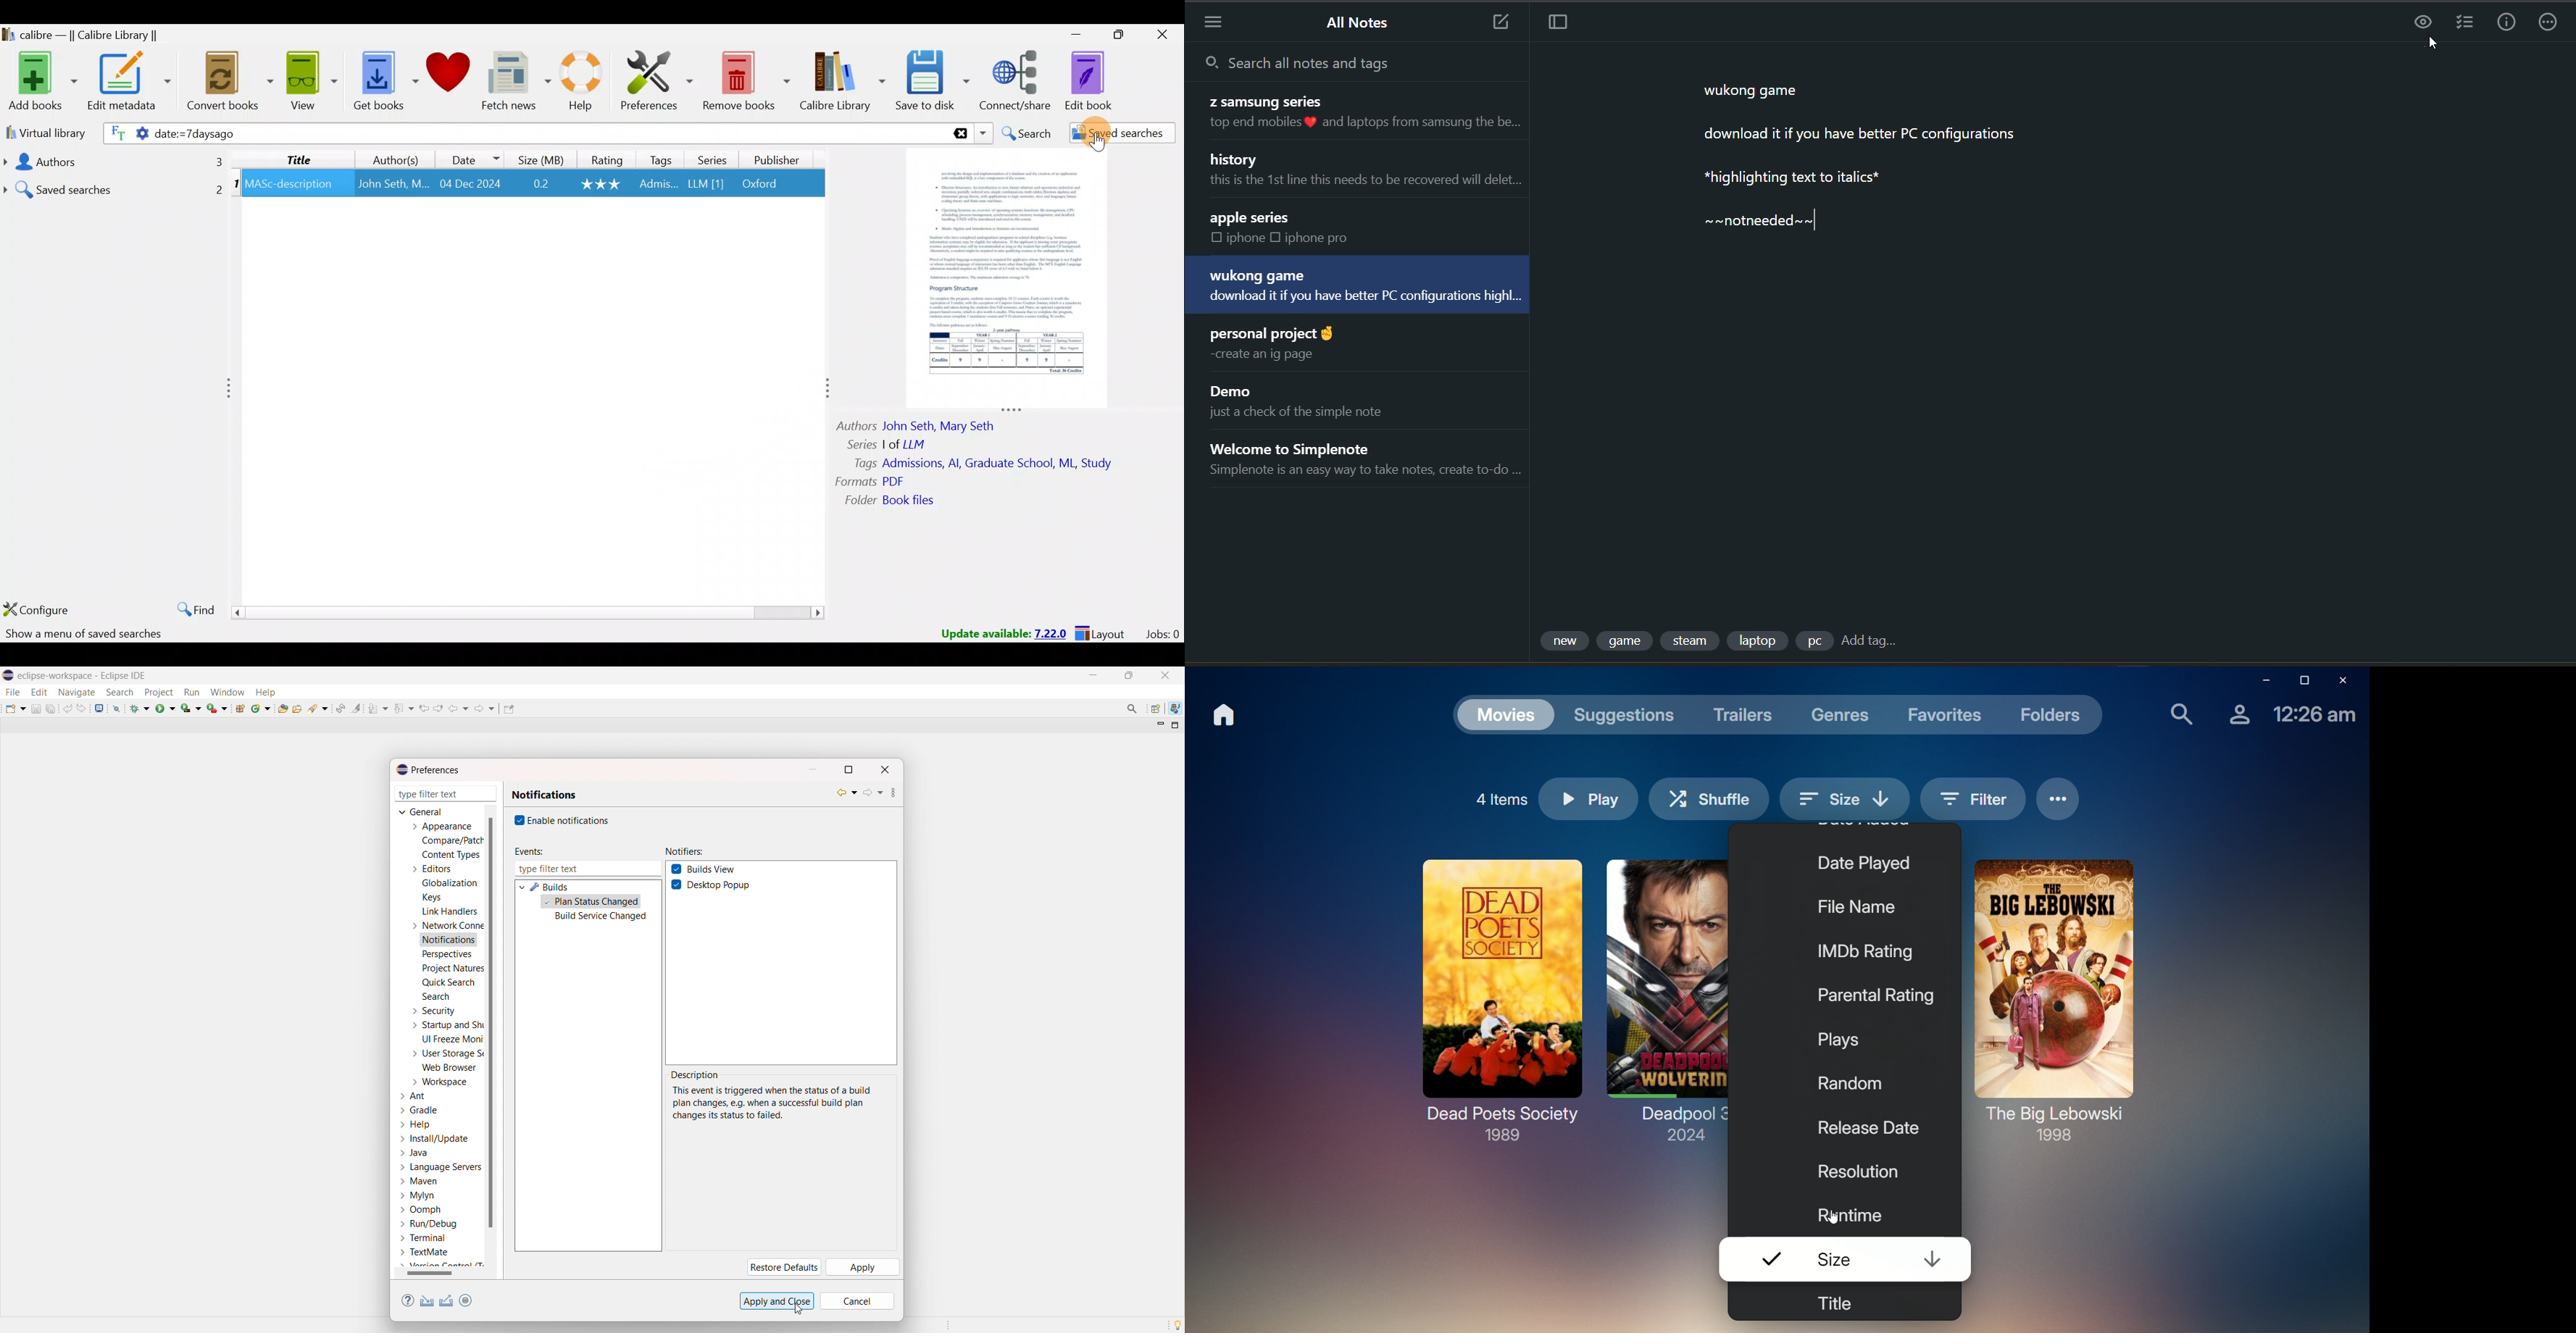 The image size is (2576, 1344). I want to click on Authors, so click(112, 162).